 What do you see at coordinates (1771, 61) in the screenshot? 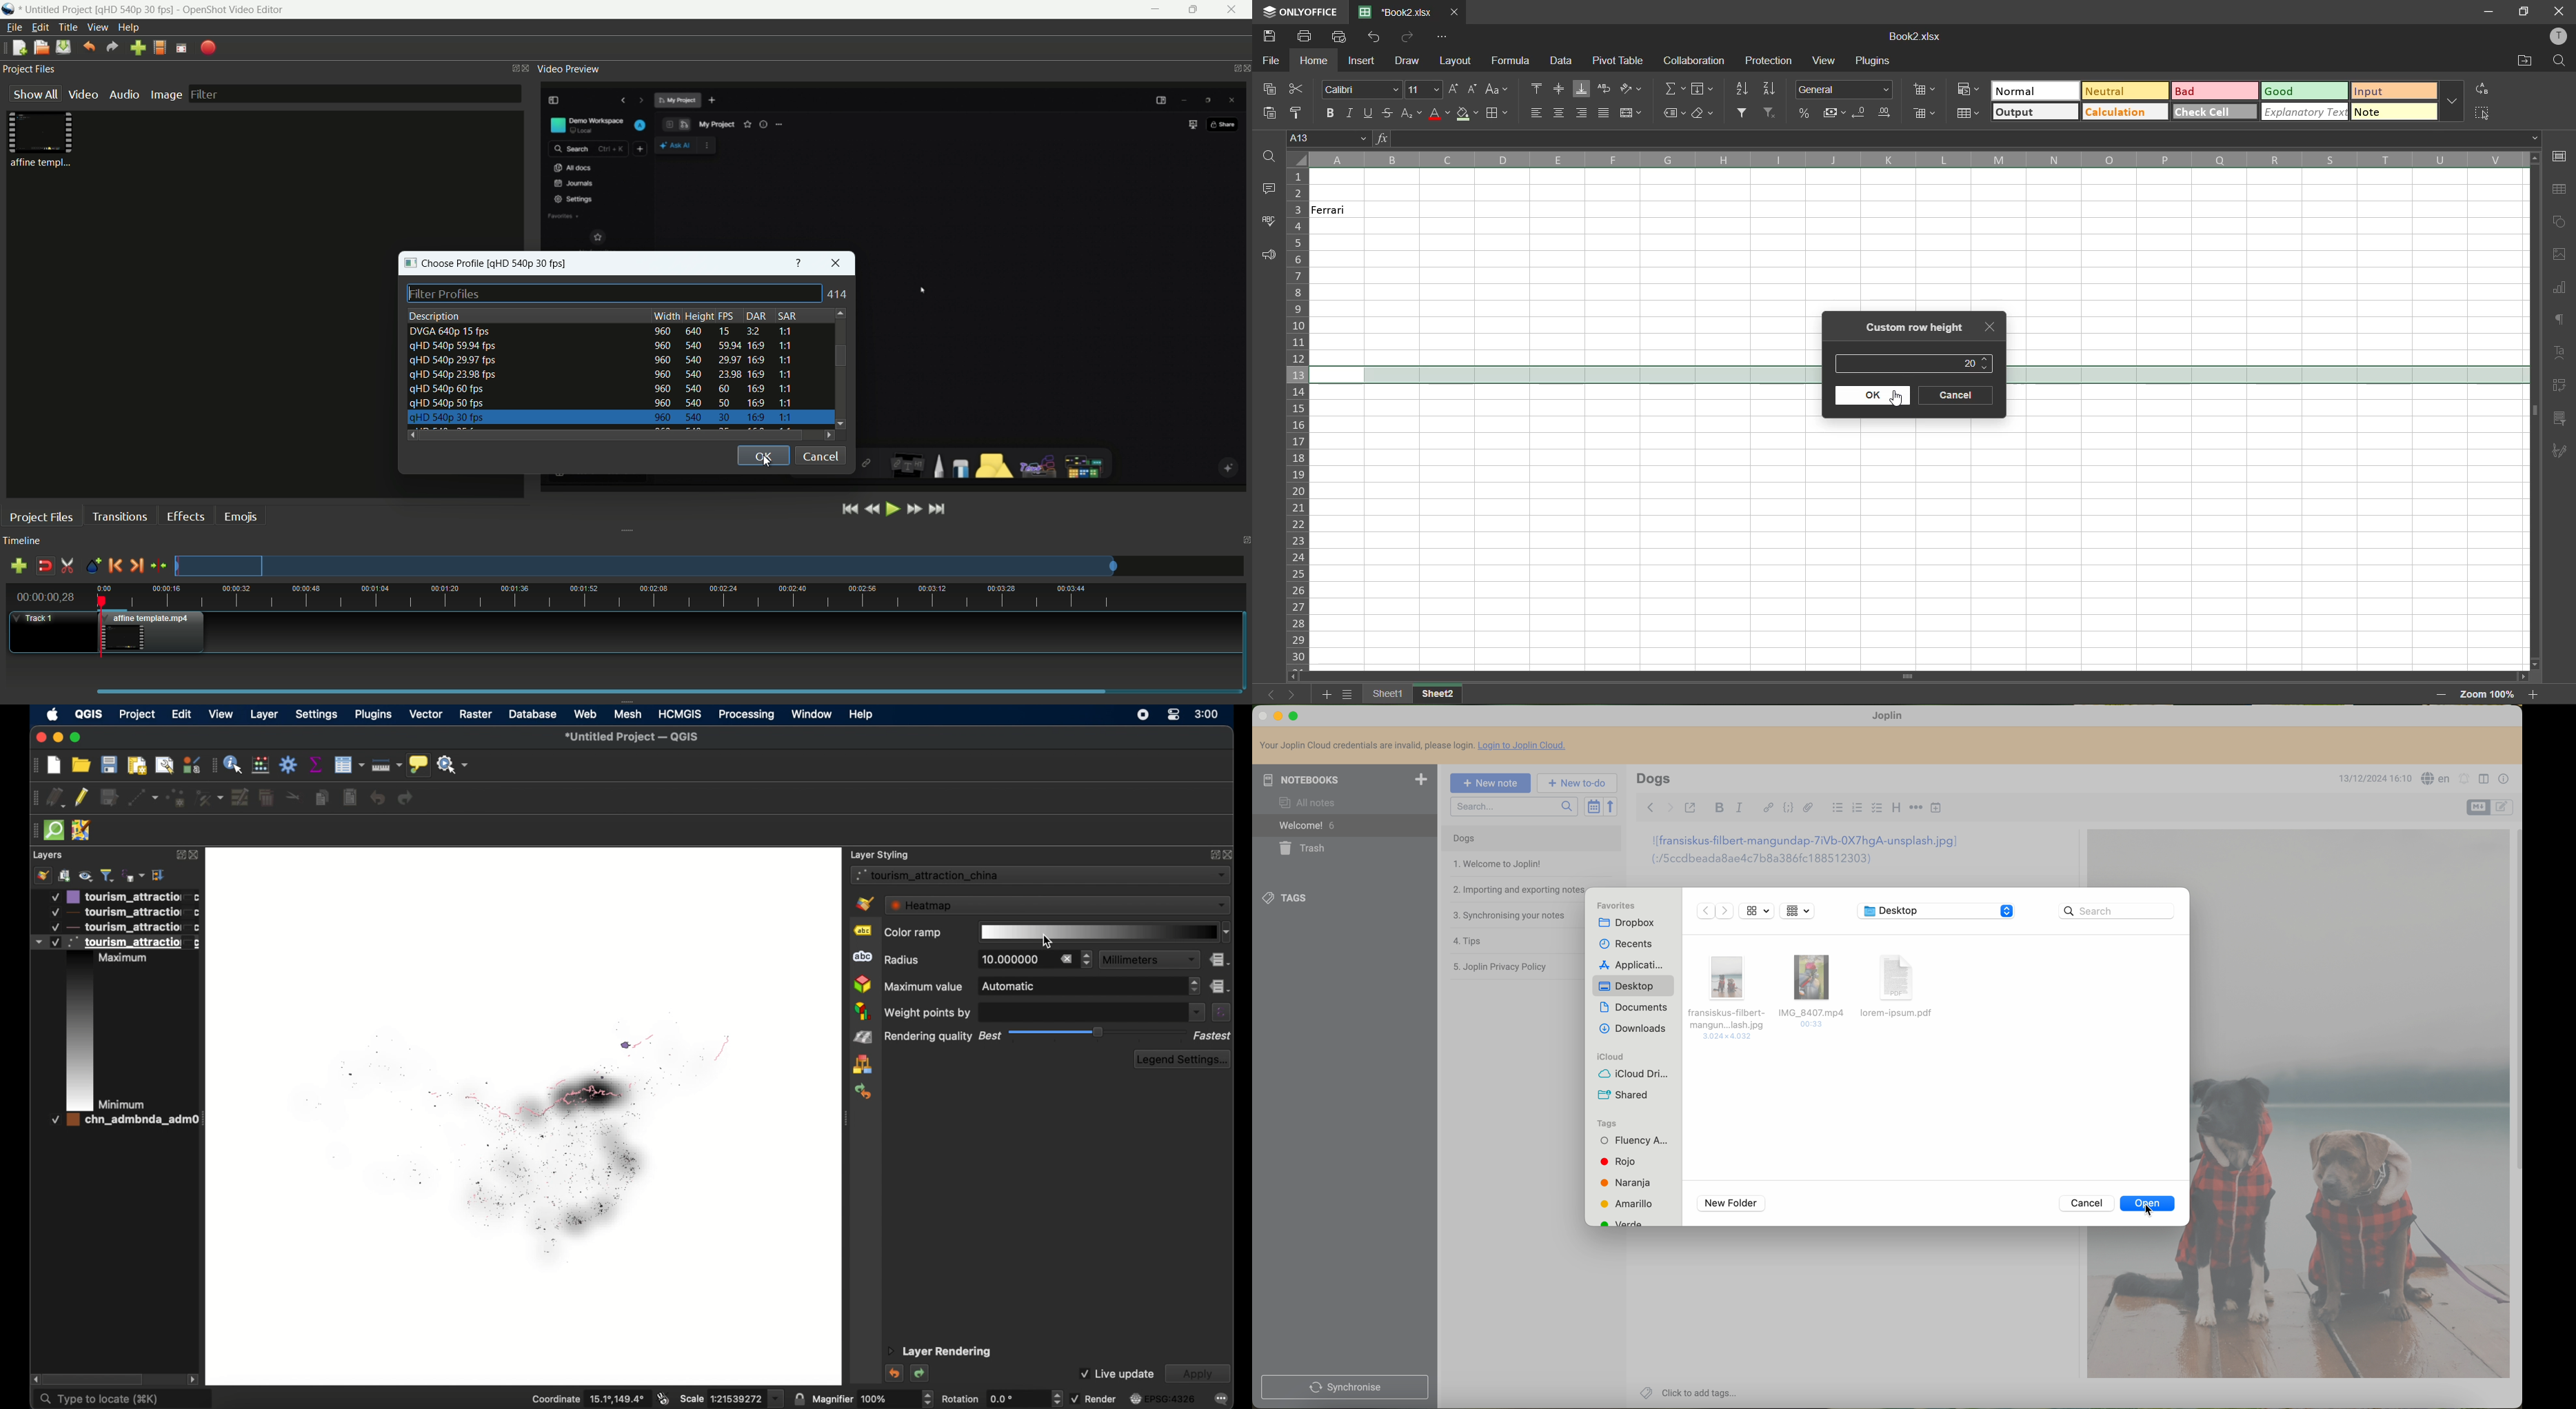
I see `protection` at bounding box center [1771, 61].